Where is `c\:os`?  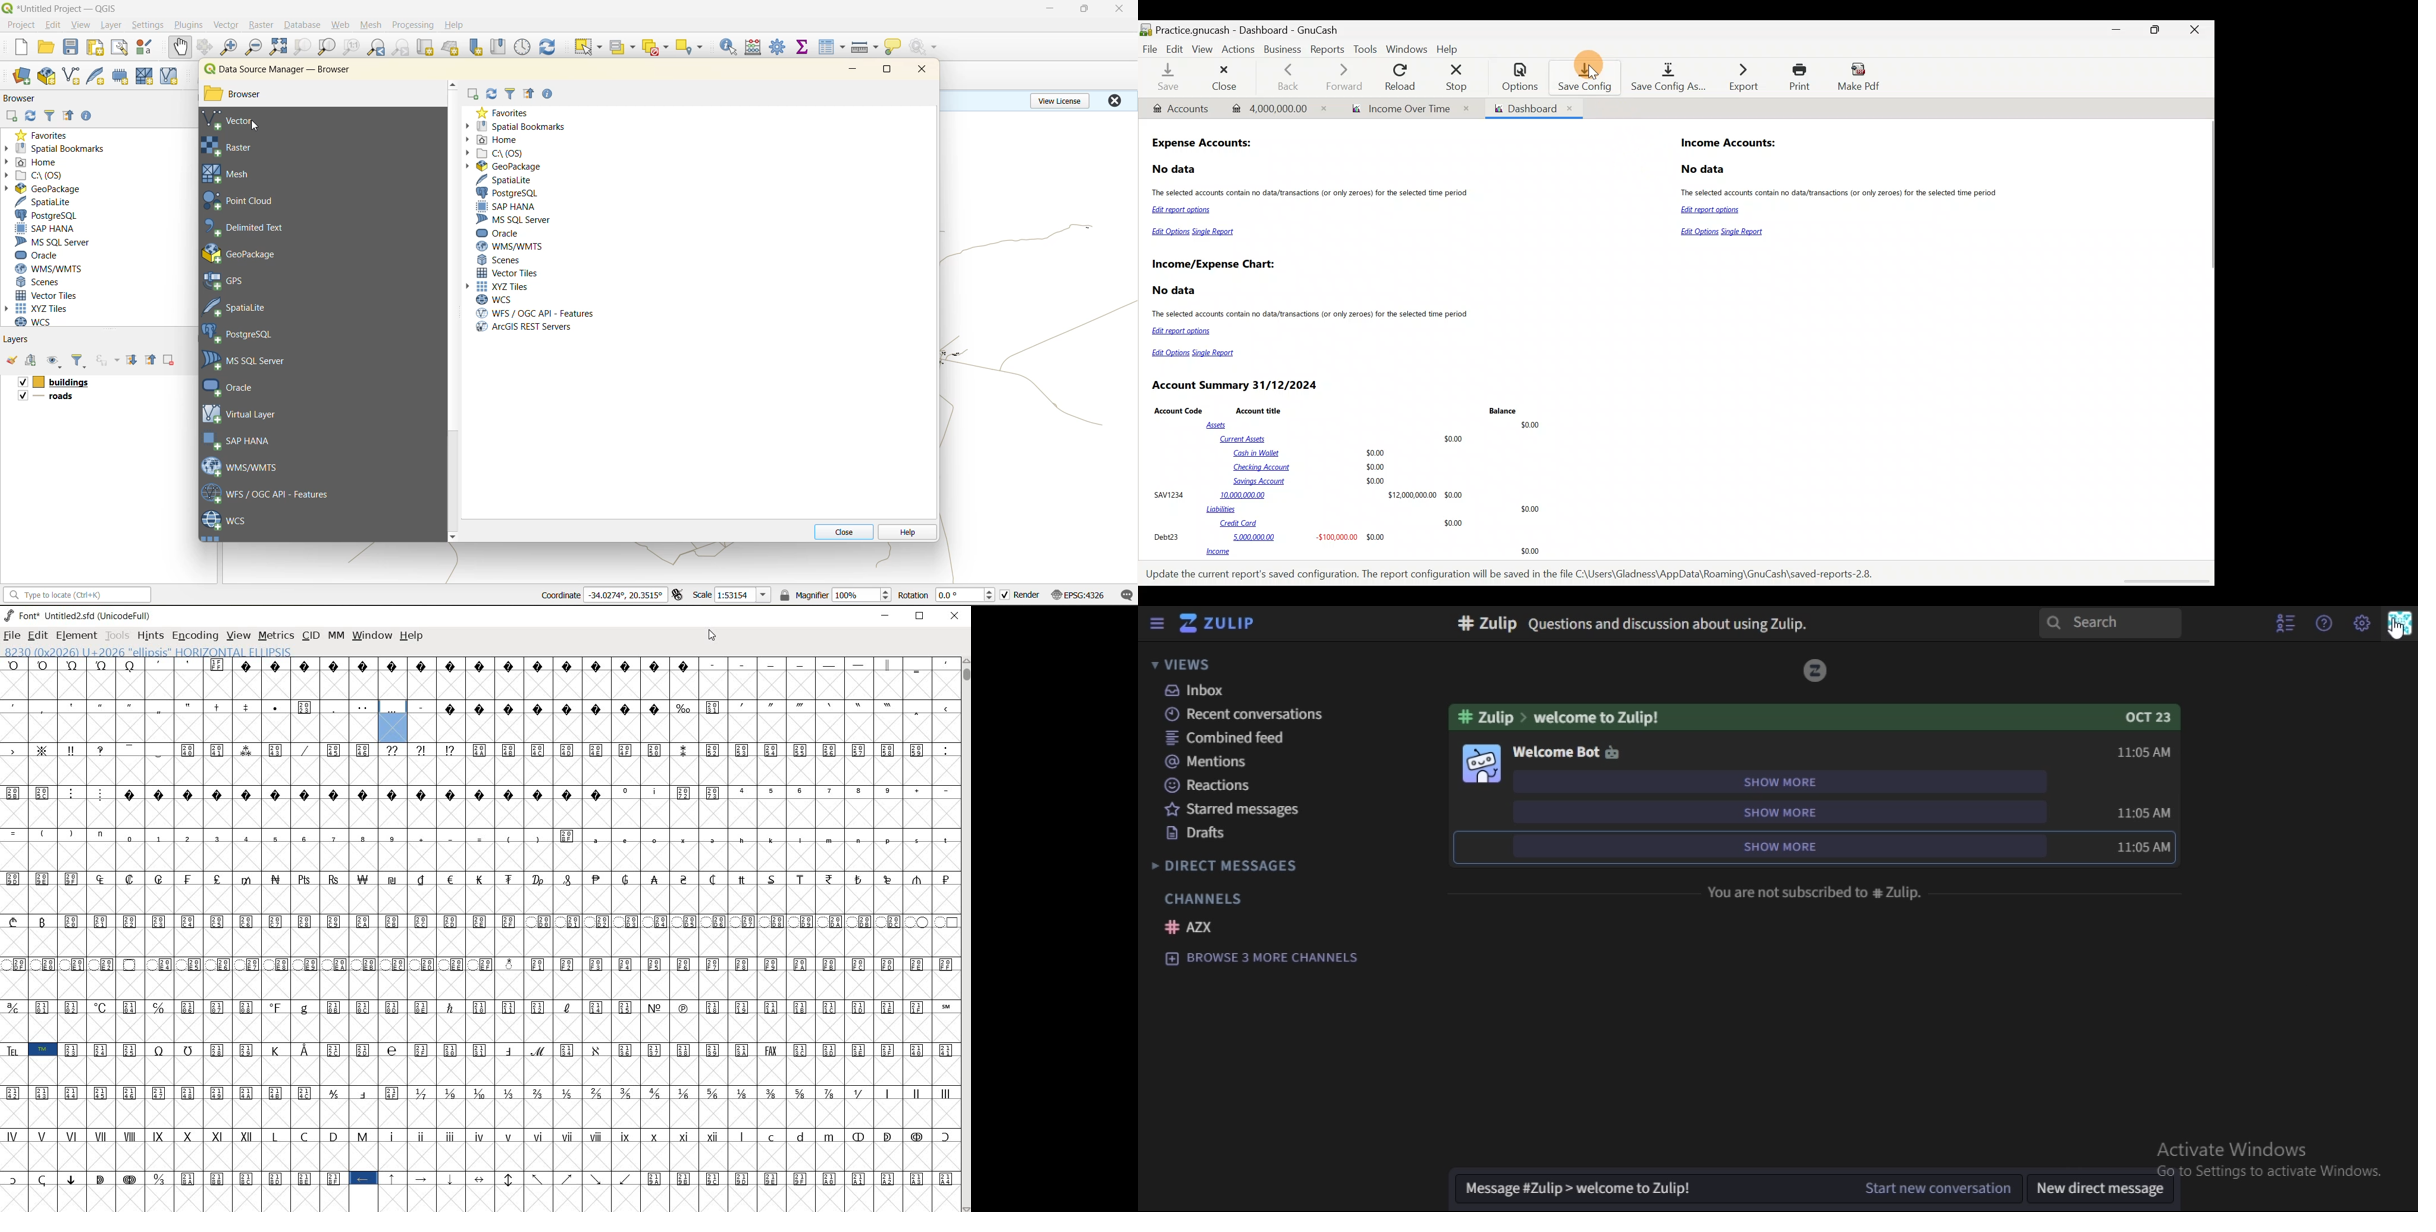
c\:os is located at coordinates (39, 176).